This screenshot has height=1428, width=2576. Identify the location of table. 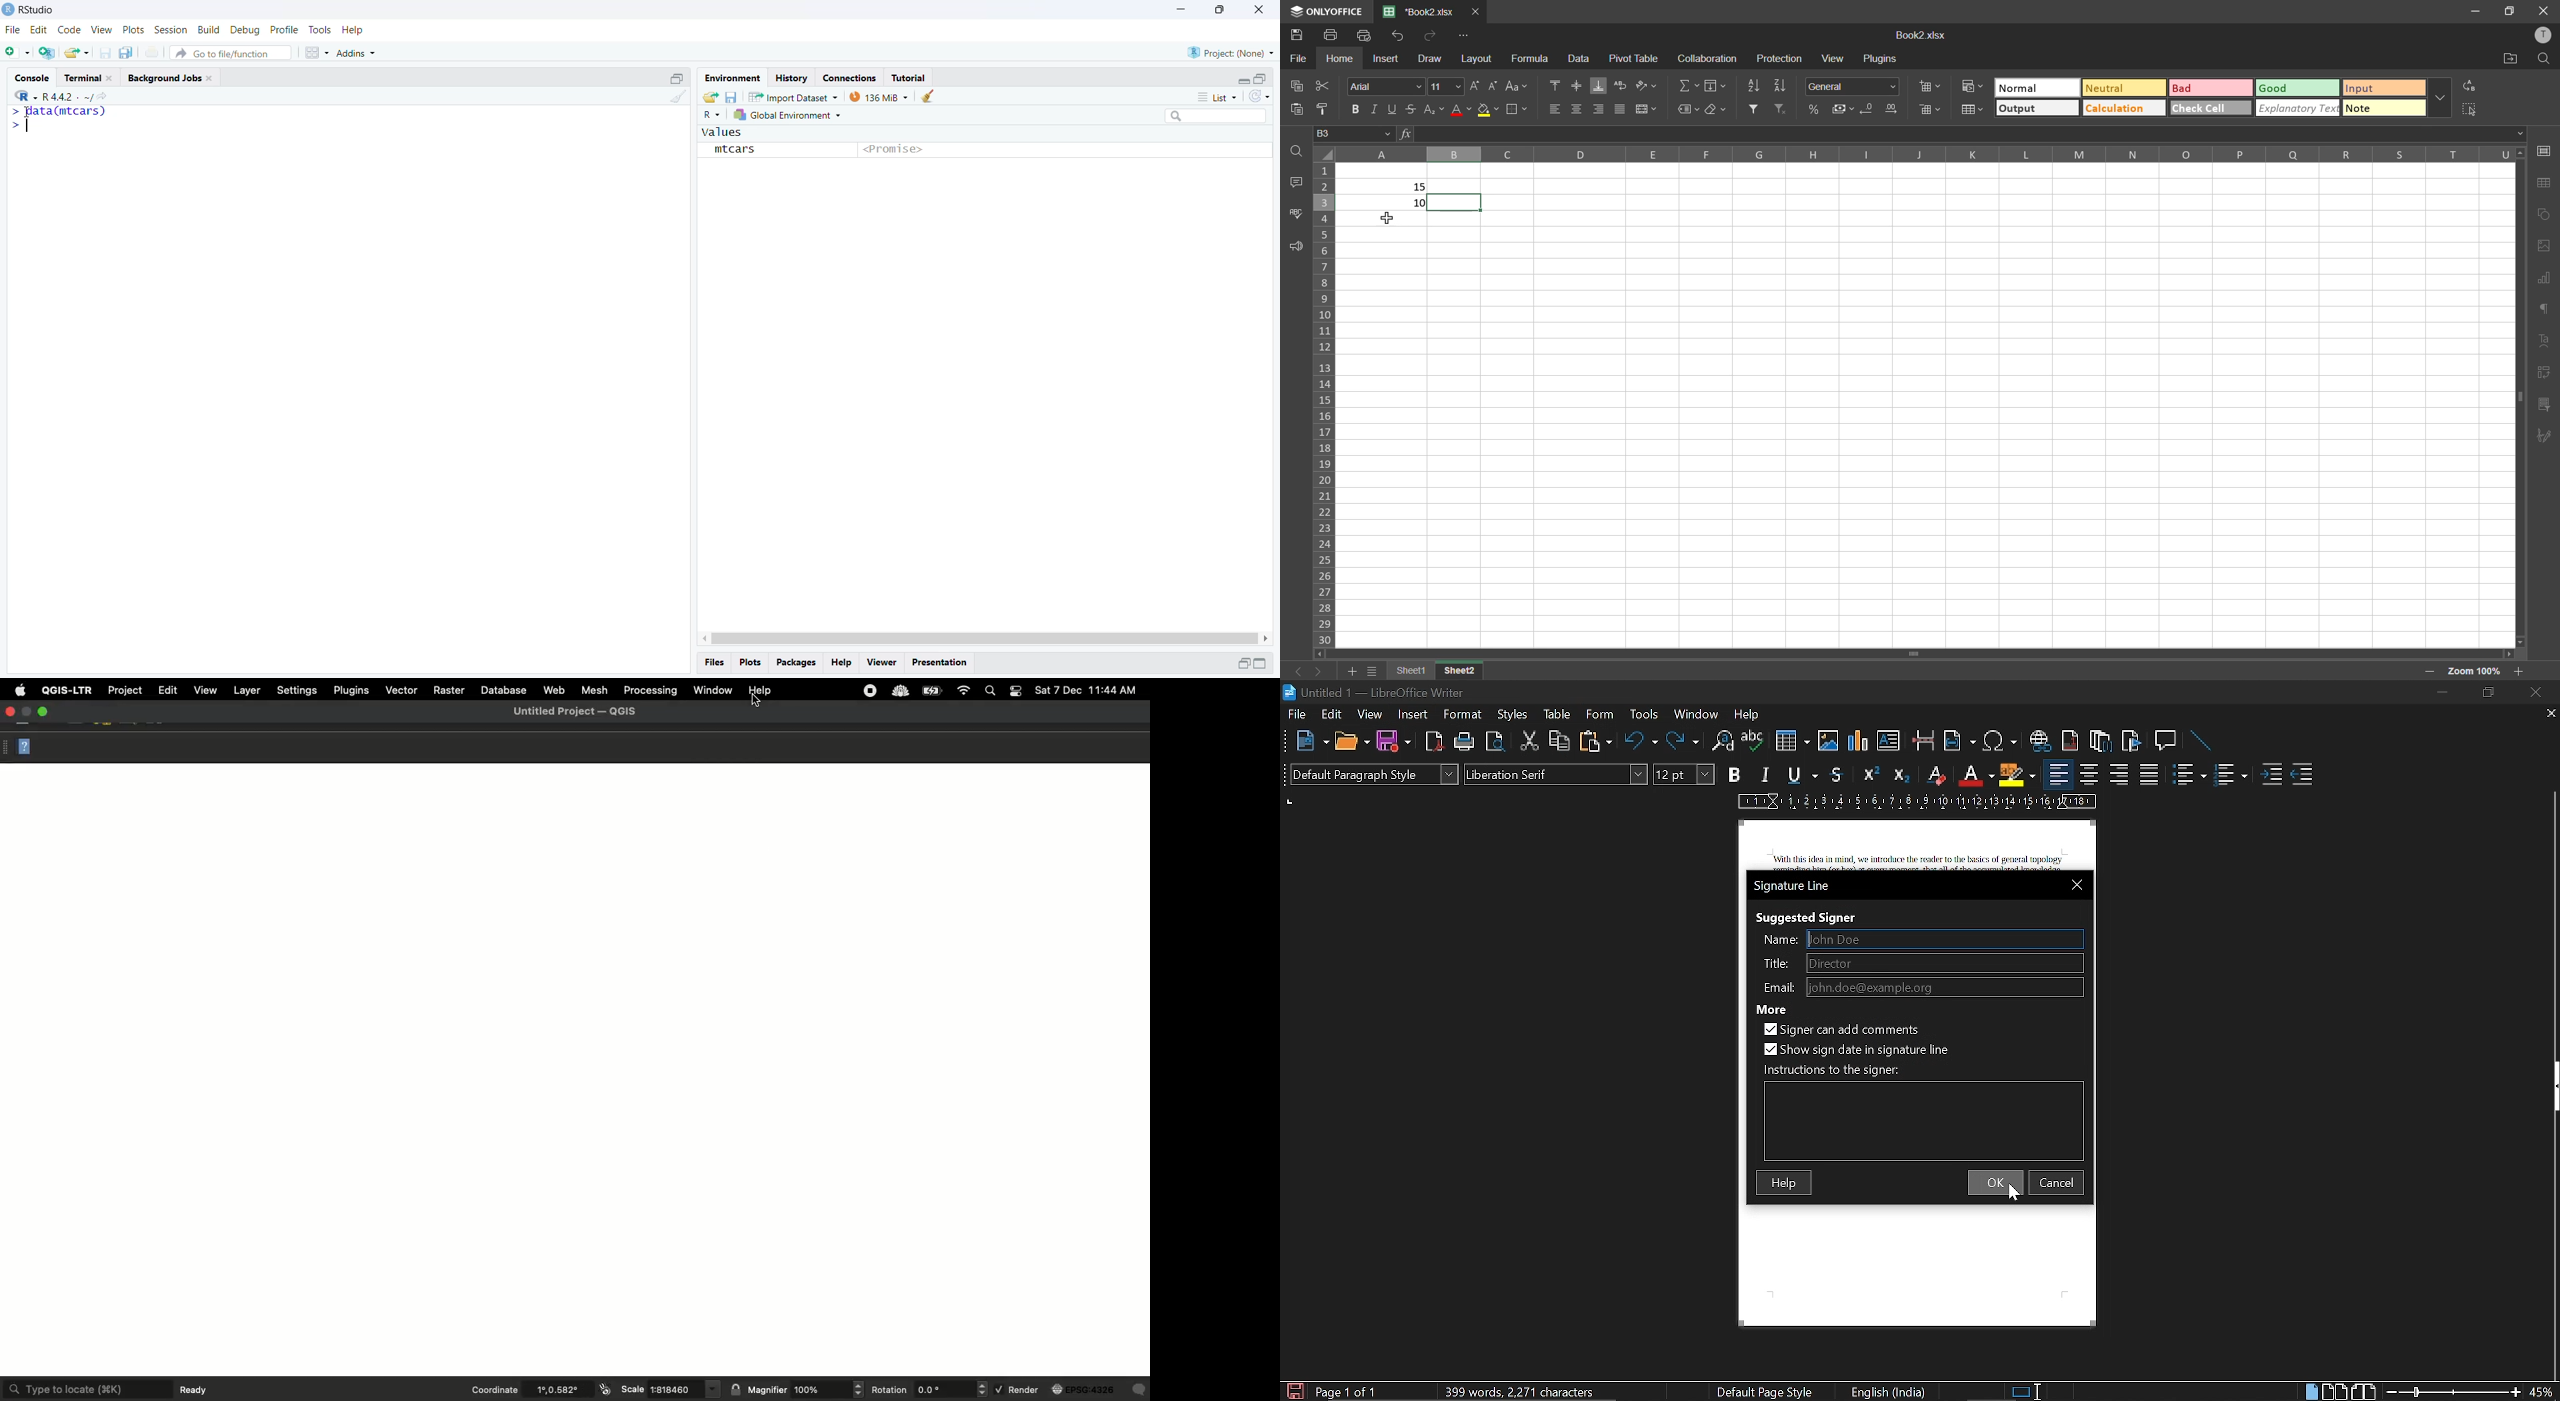
(2543, 183).